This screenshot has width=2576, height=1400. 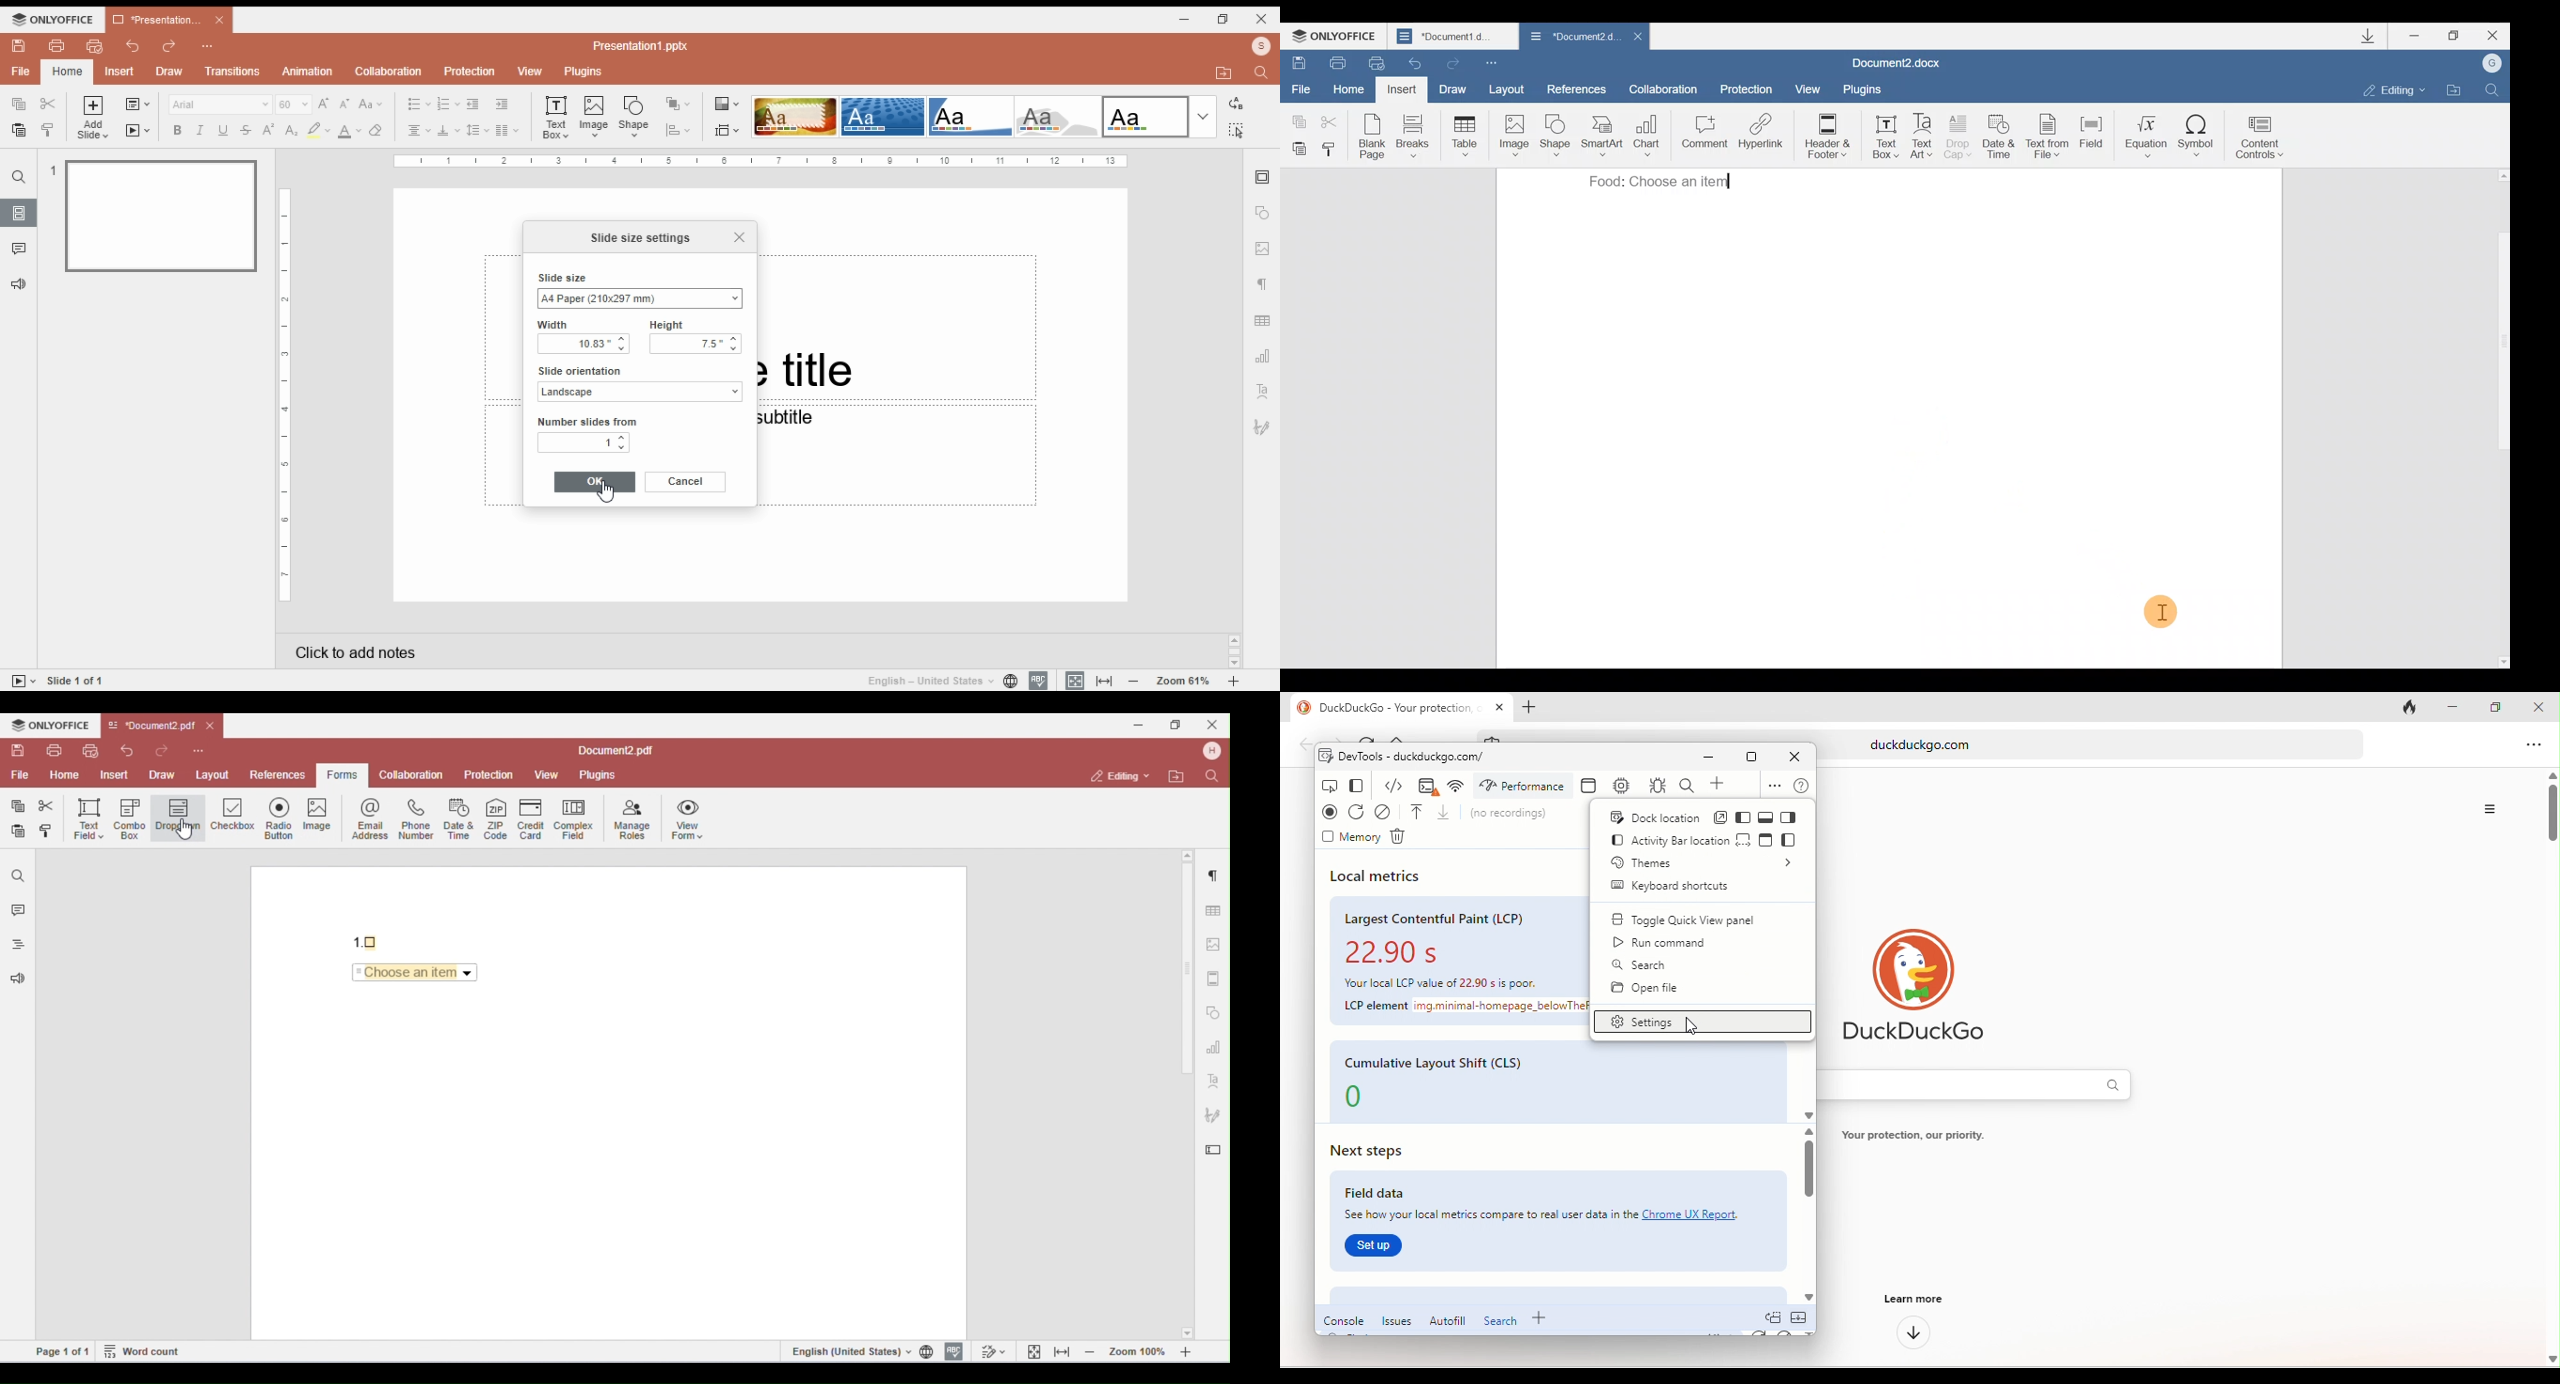 I want to click on start slideshow, so click(x=138, y=131).